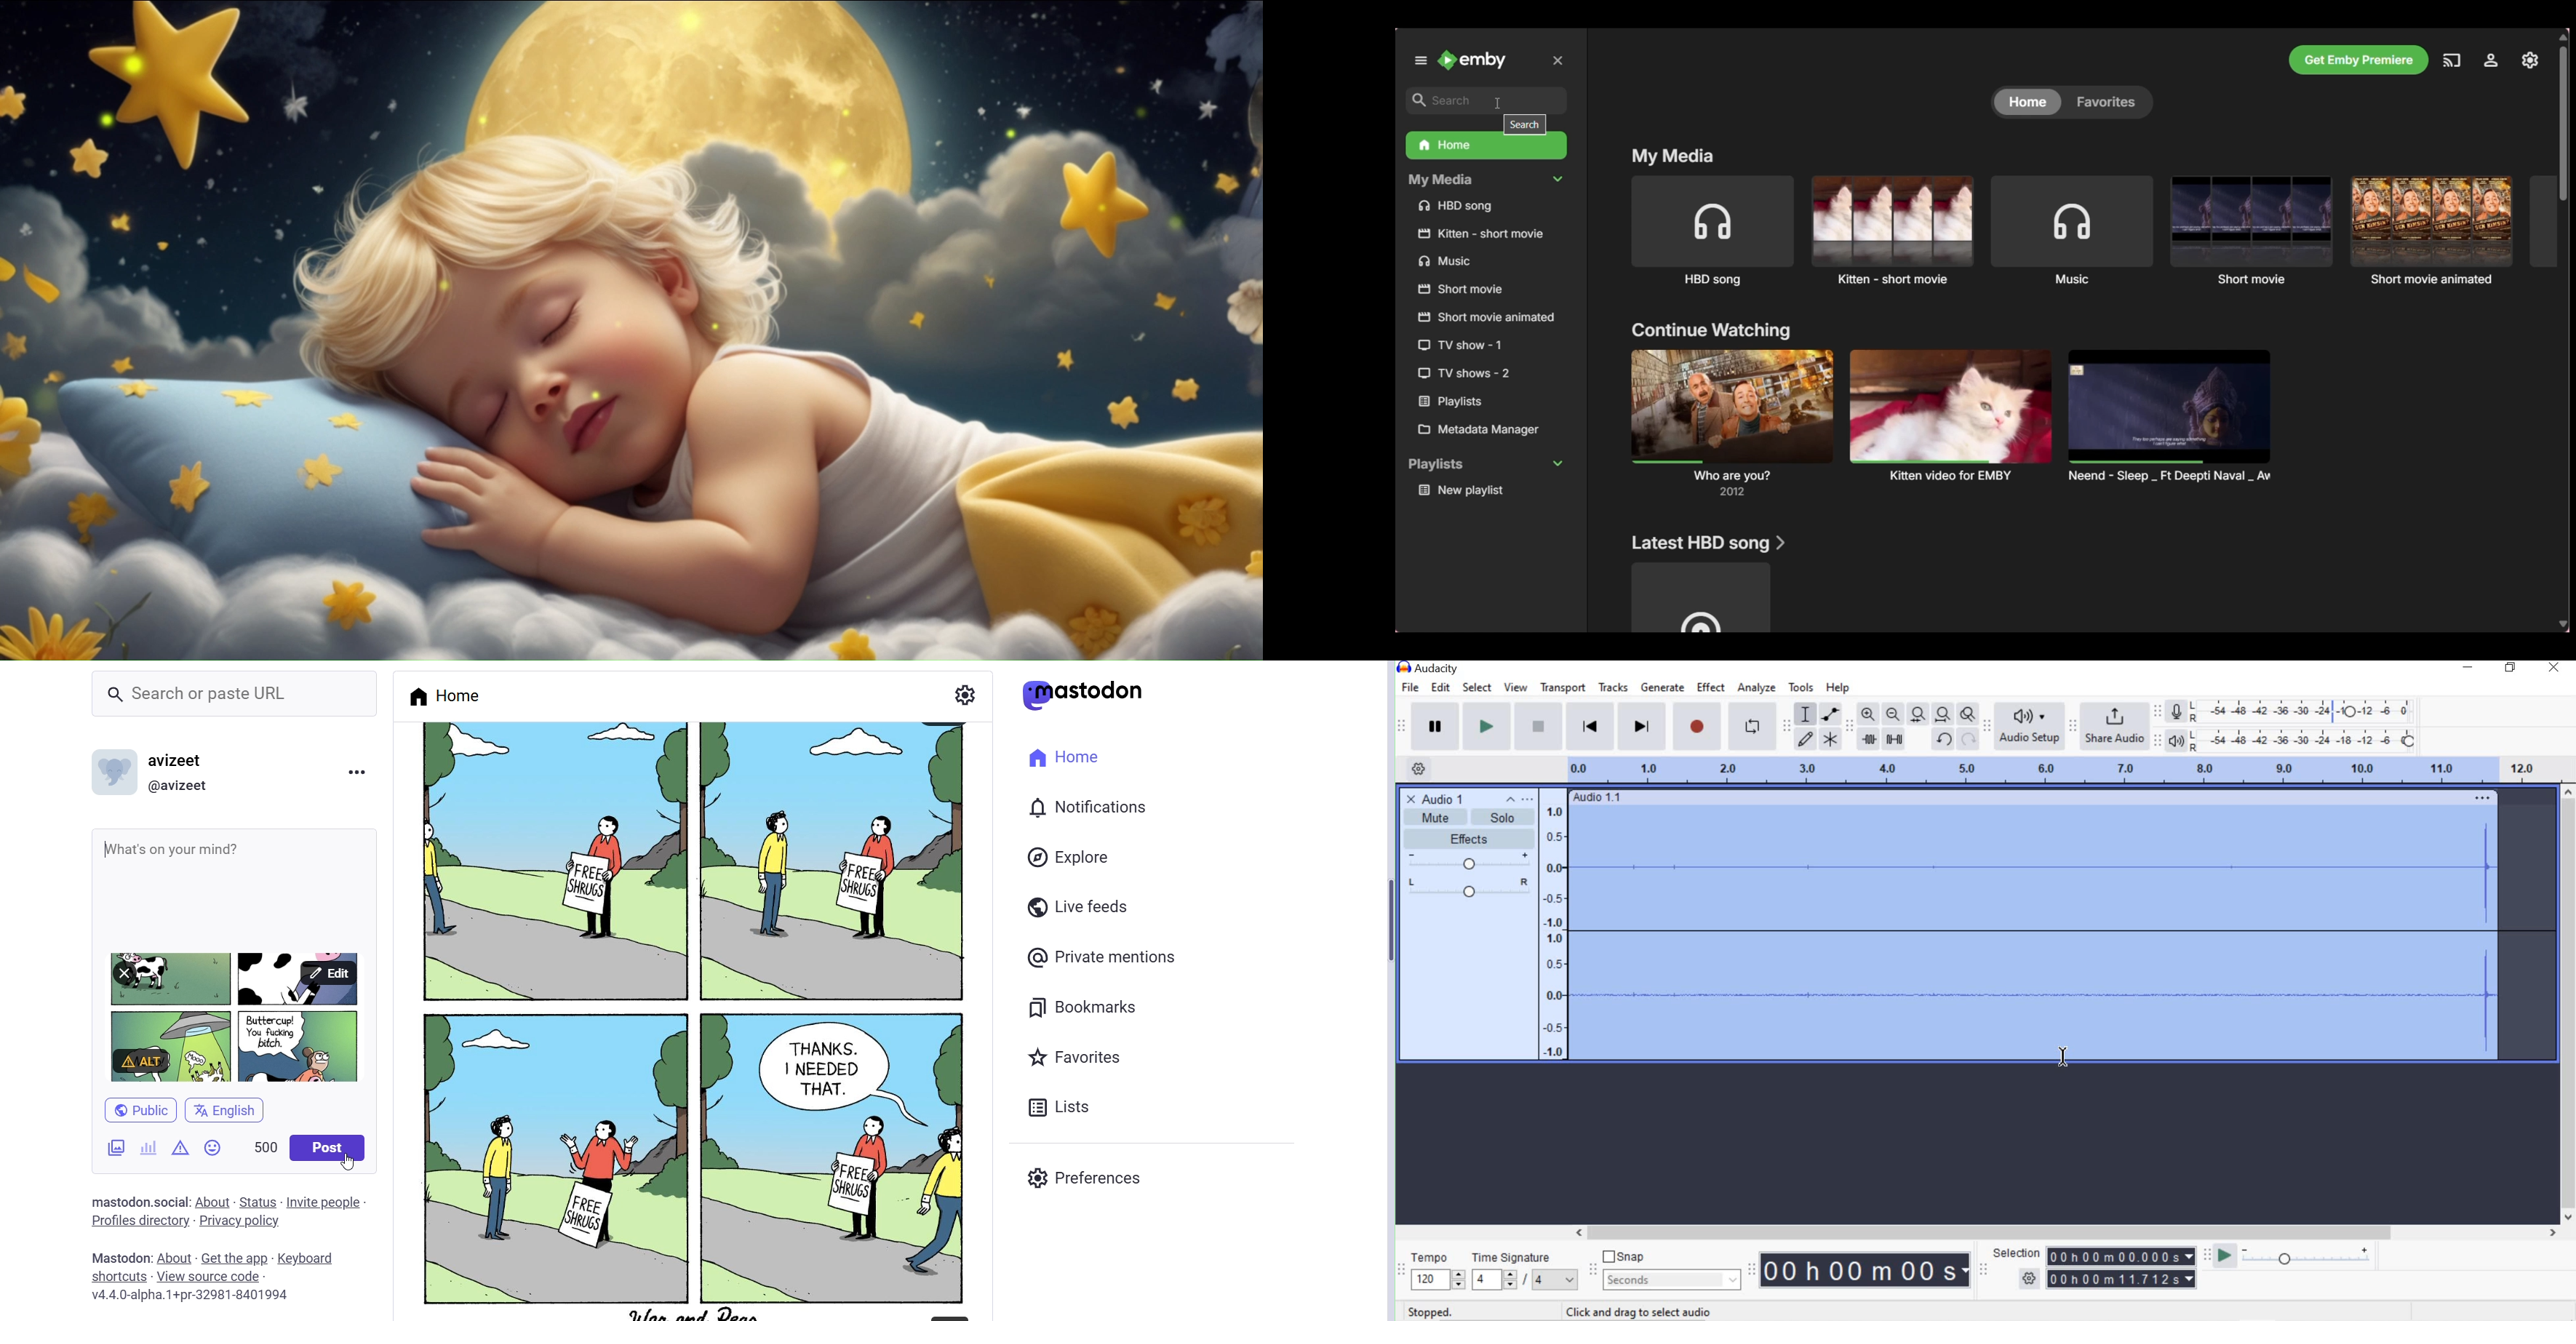 This screenshot has height=1344, width=2576. Describe the element at coordinates (1090, 807) in the screenshot. I see `Notifications` at that location.